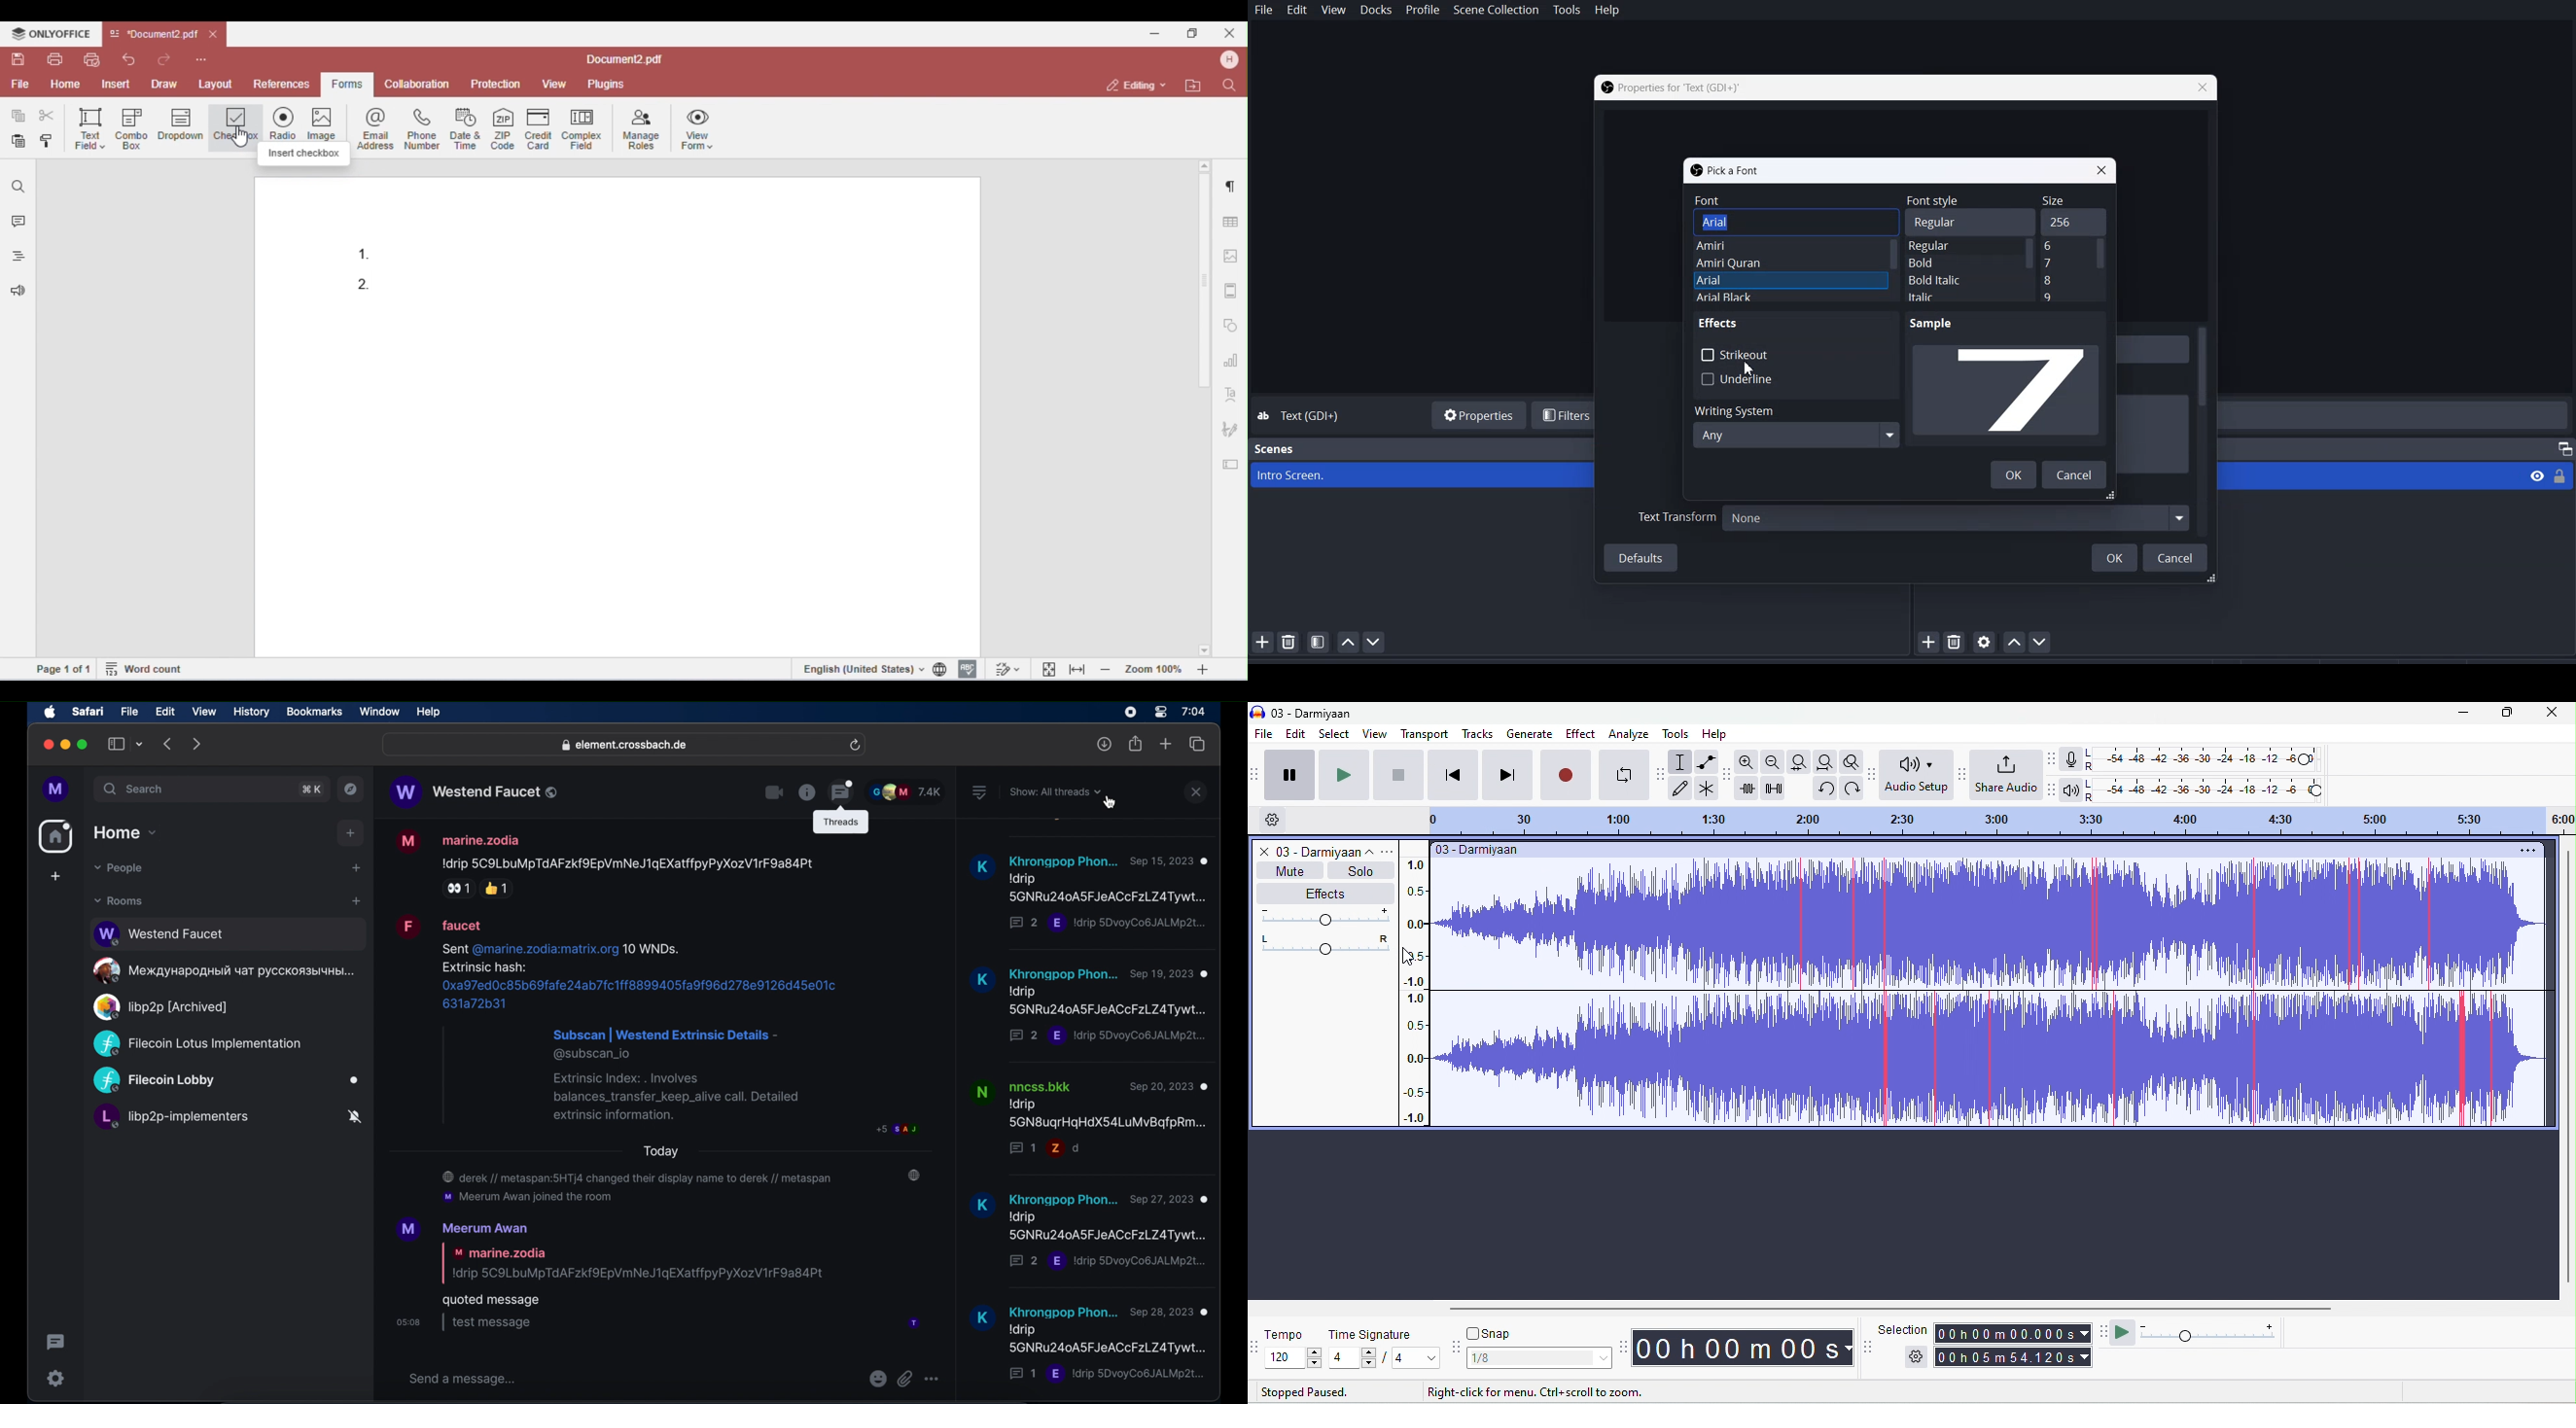  What do you see at coordinates (1275, 449) in the screenshot?
I see `Scenes` at bounding box center [1275, 449].